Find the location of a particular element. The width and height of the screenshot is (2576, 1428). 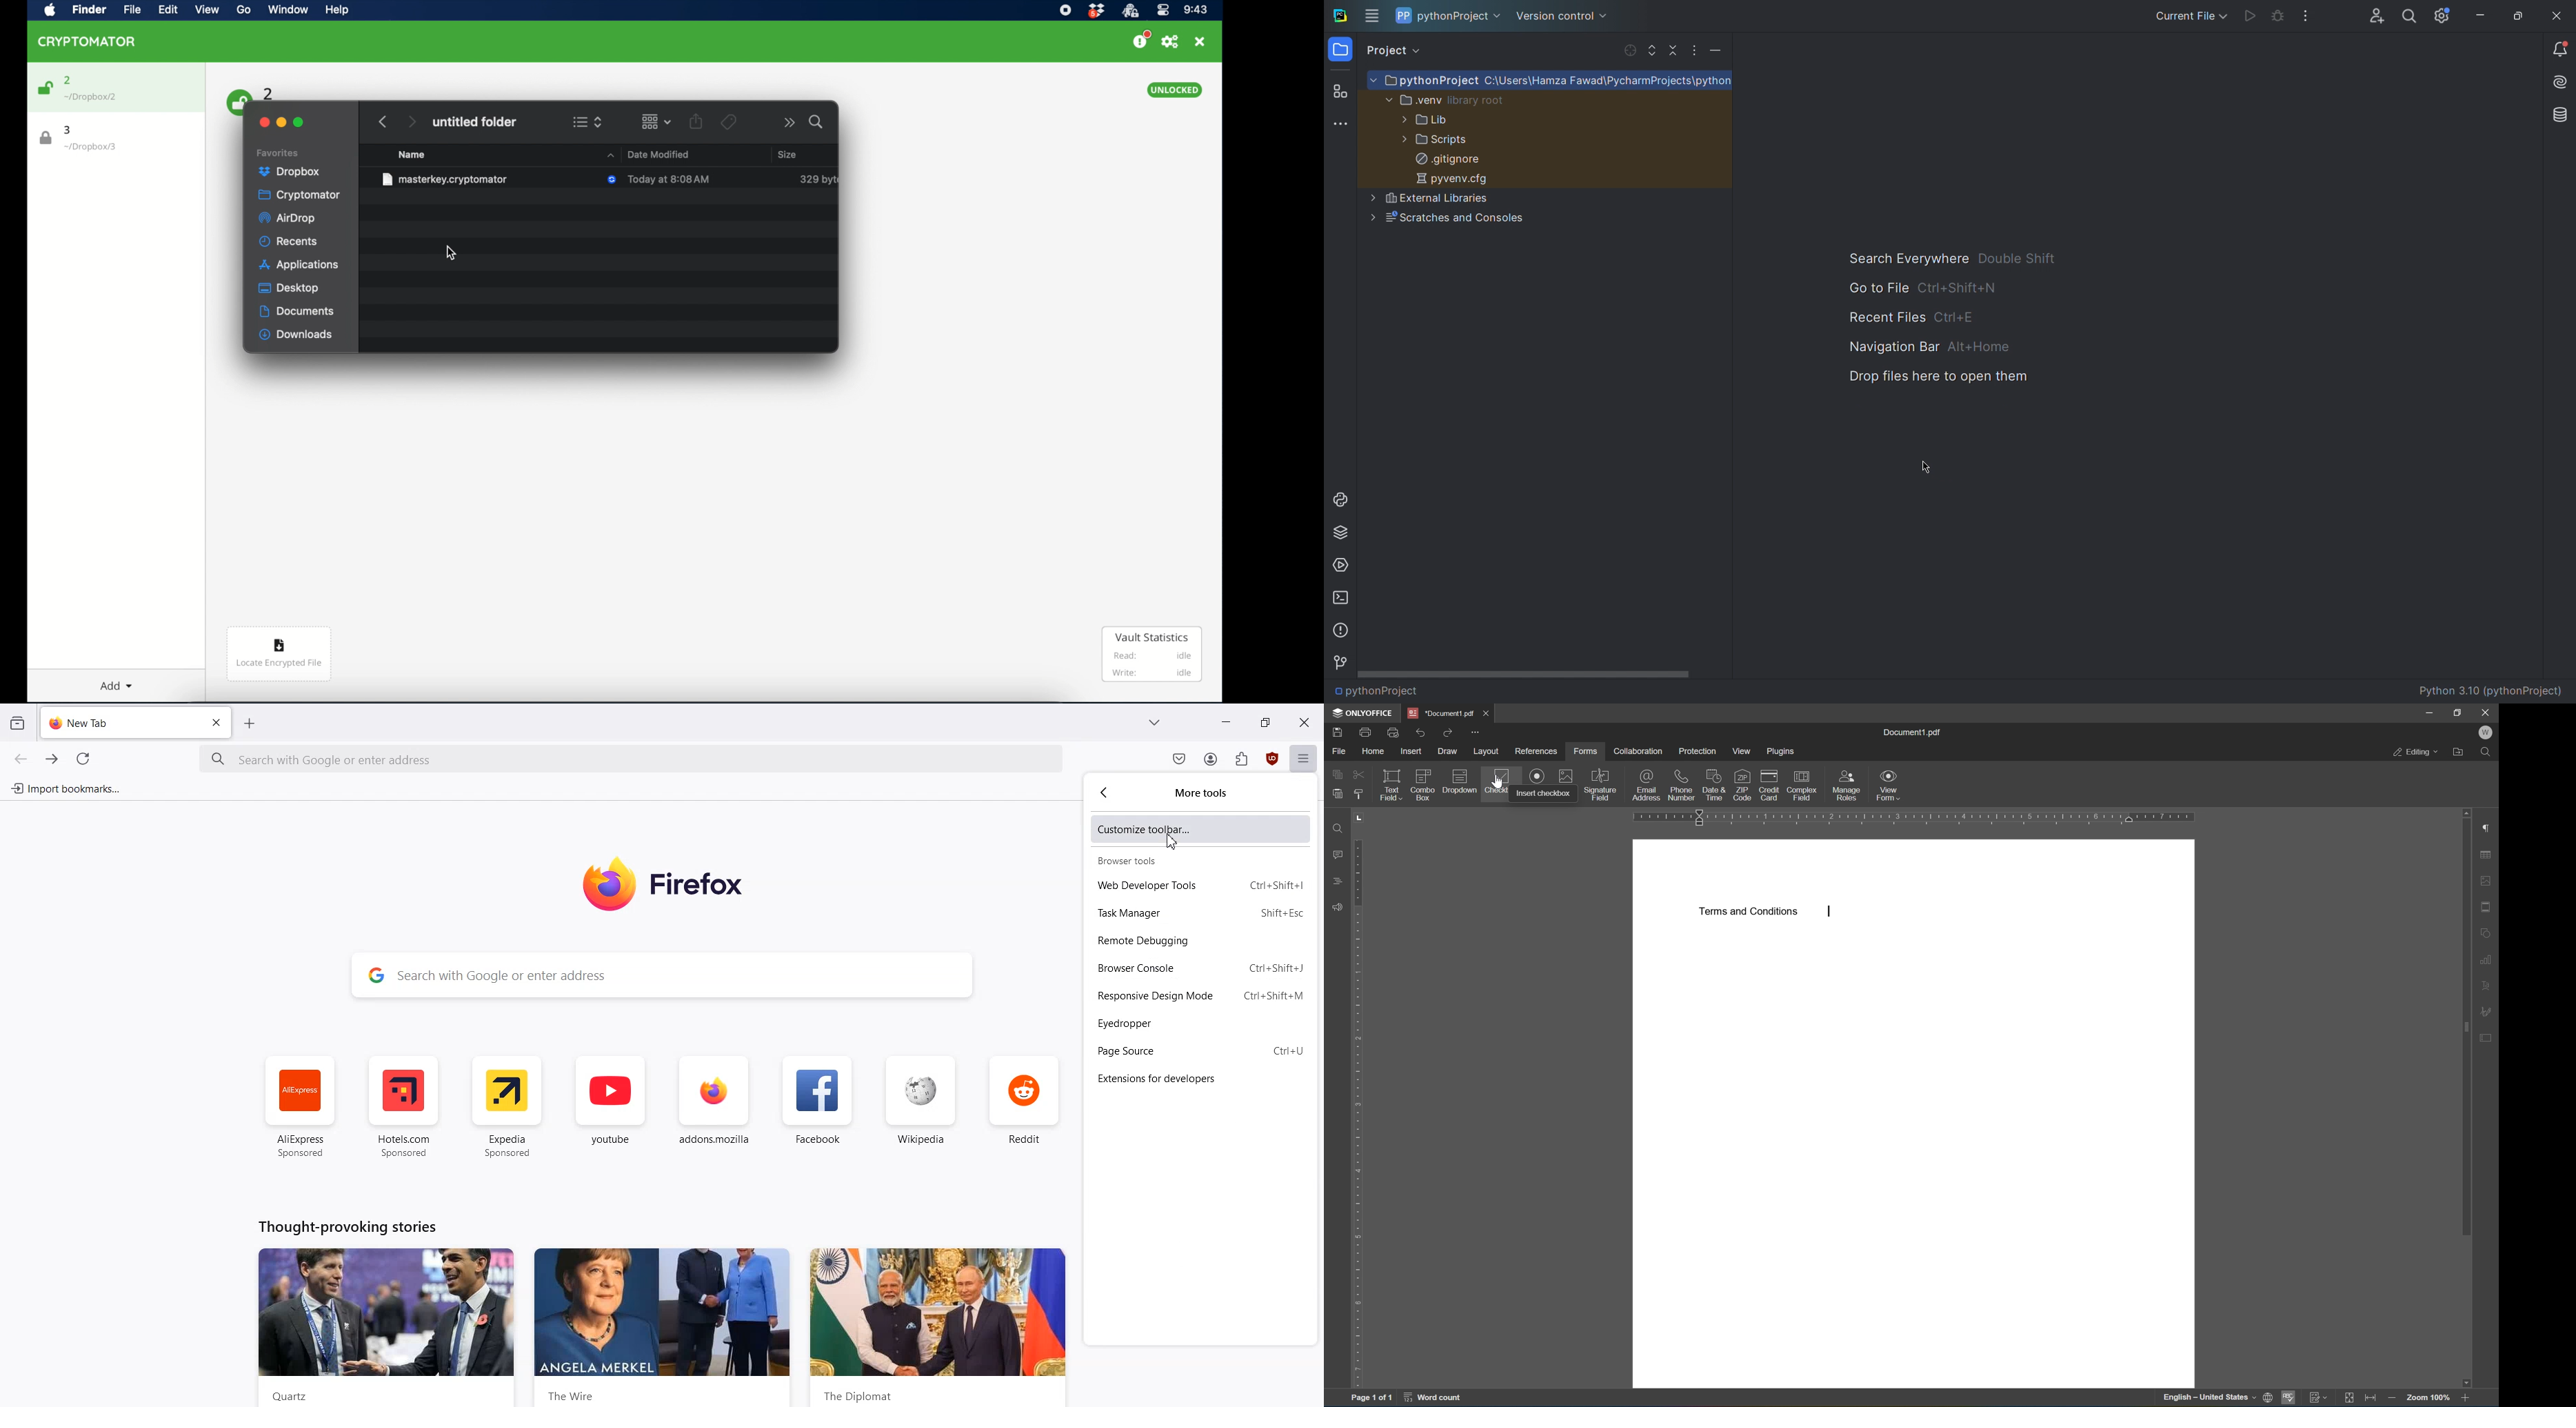

Page Source is located at coordinates (1144, 1052).